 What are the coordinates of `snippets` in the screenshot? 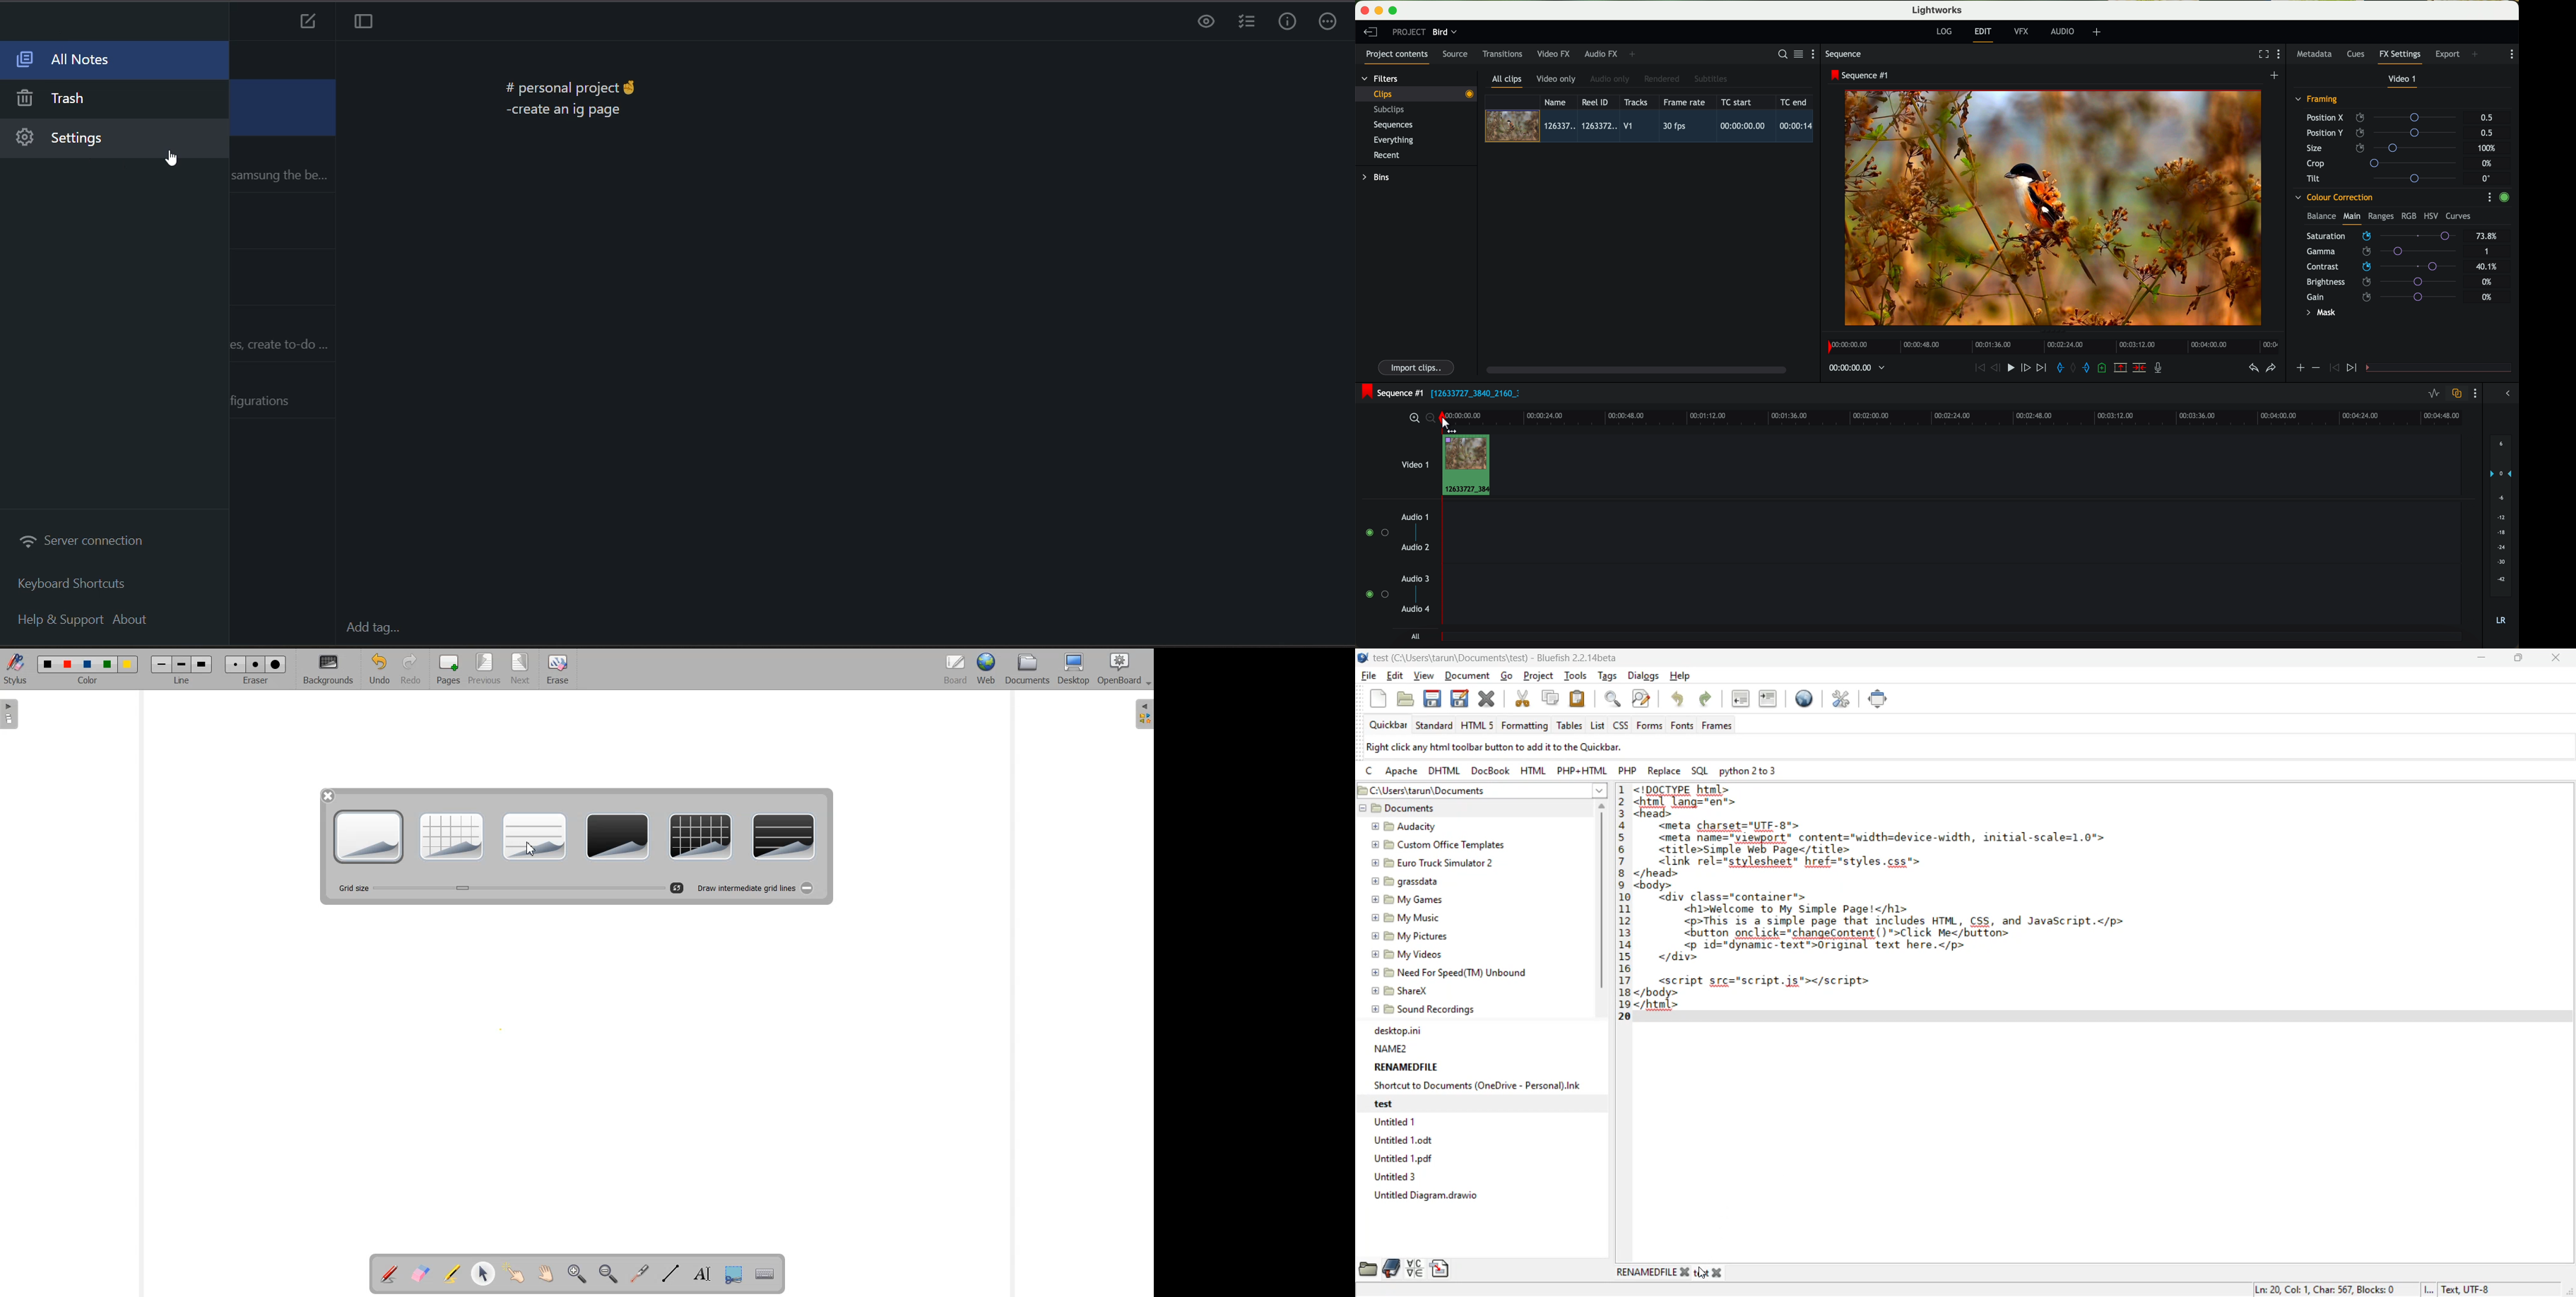 It's located at (1440, 1268).